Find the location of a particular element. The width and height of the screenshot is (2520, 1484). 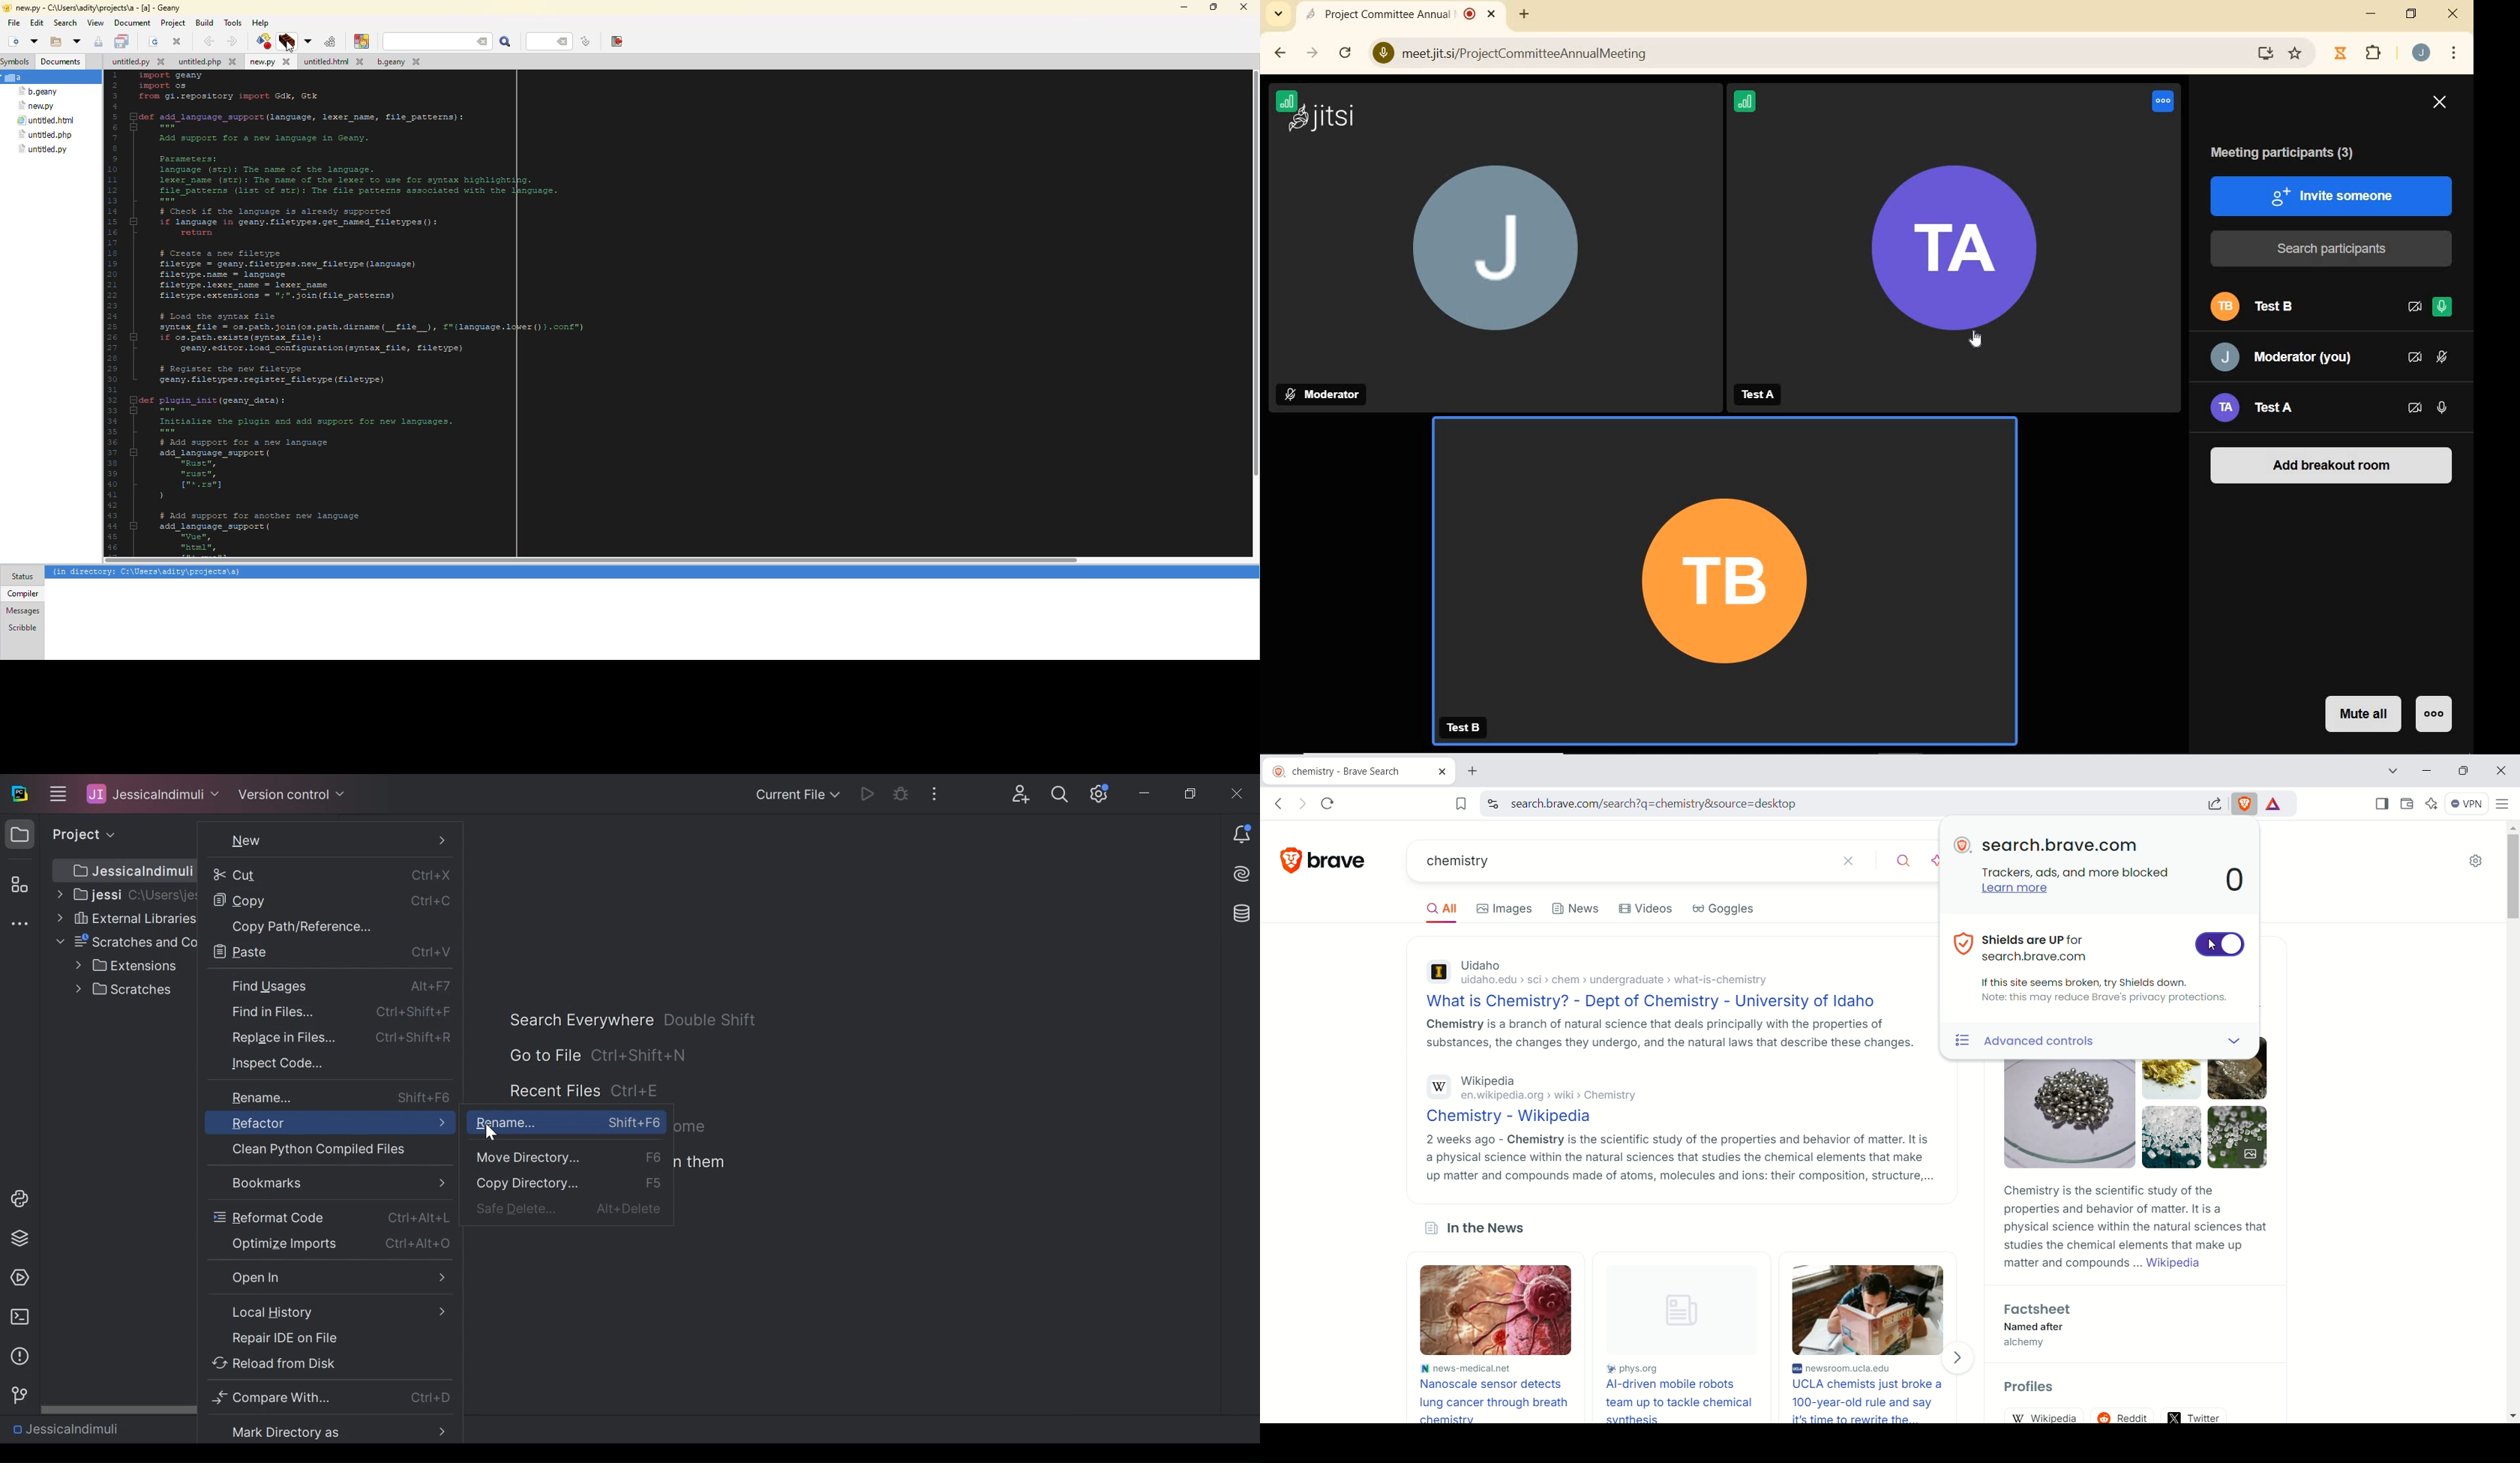

Project Directory is located at coordinates (123, 893).